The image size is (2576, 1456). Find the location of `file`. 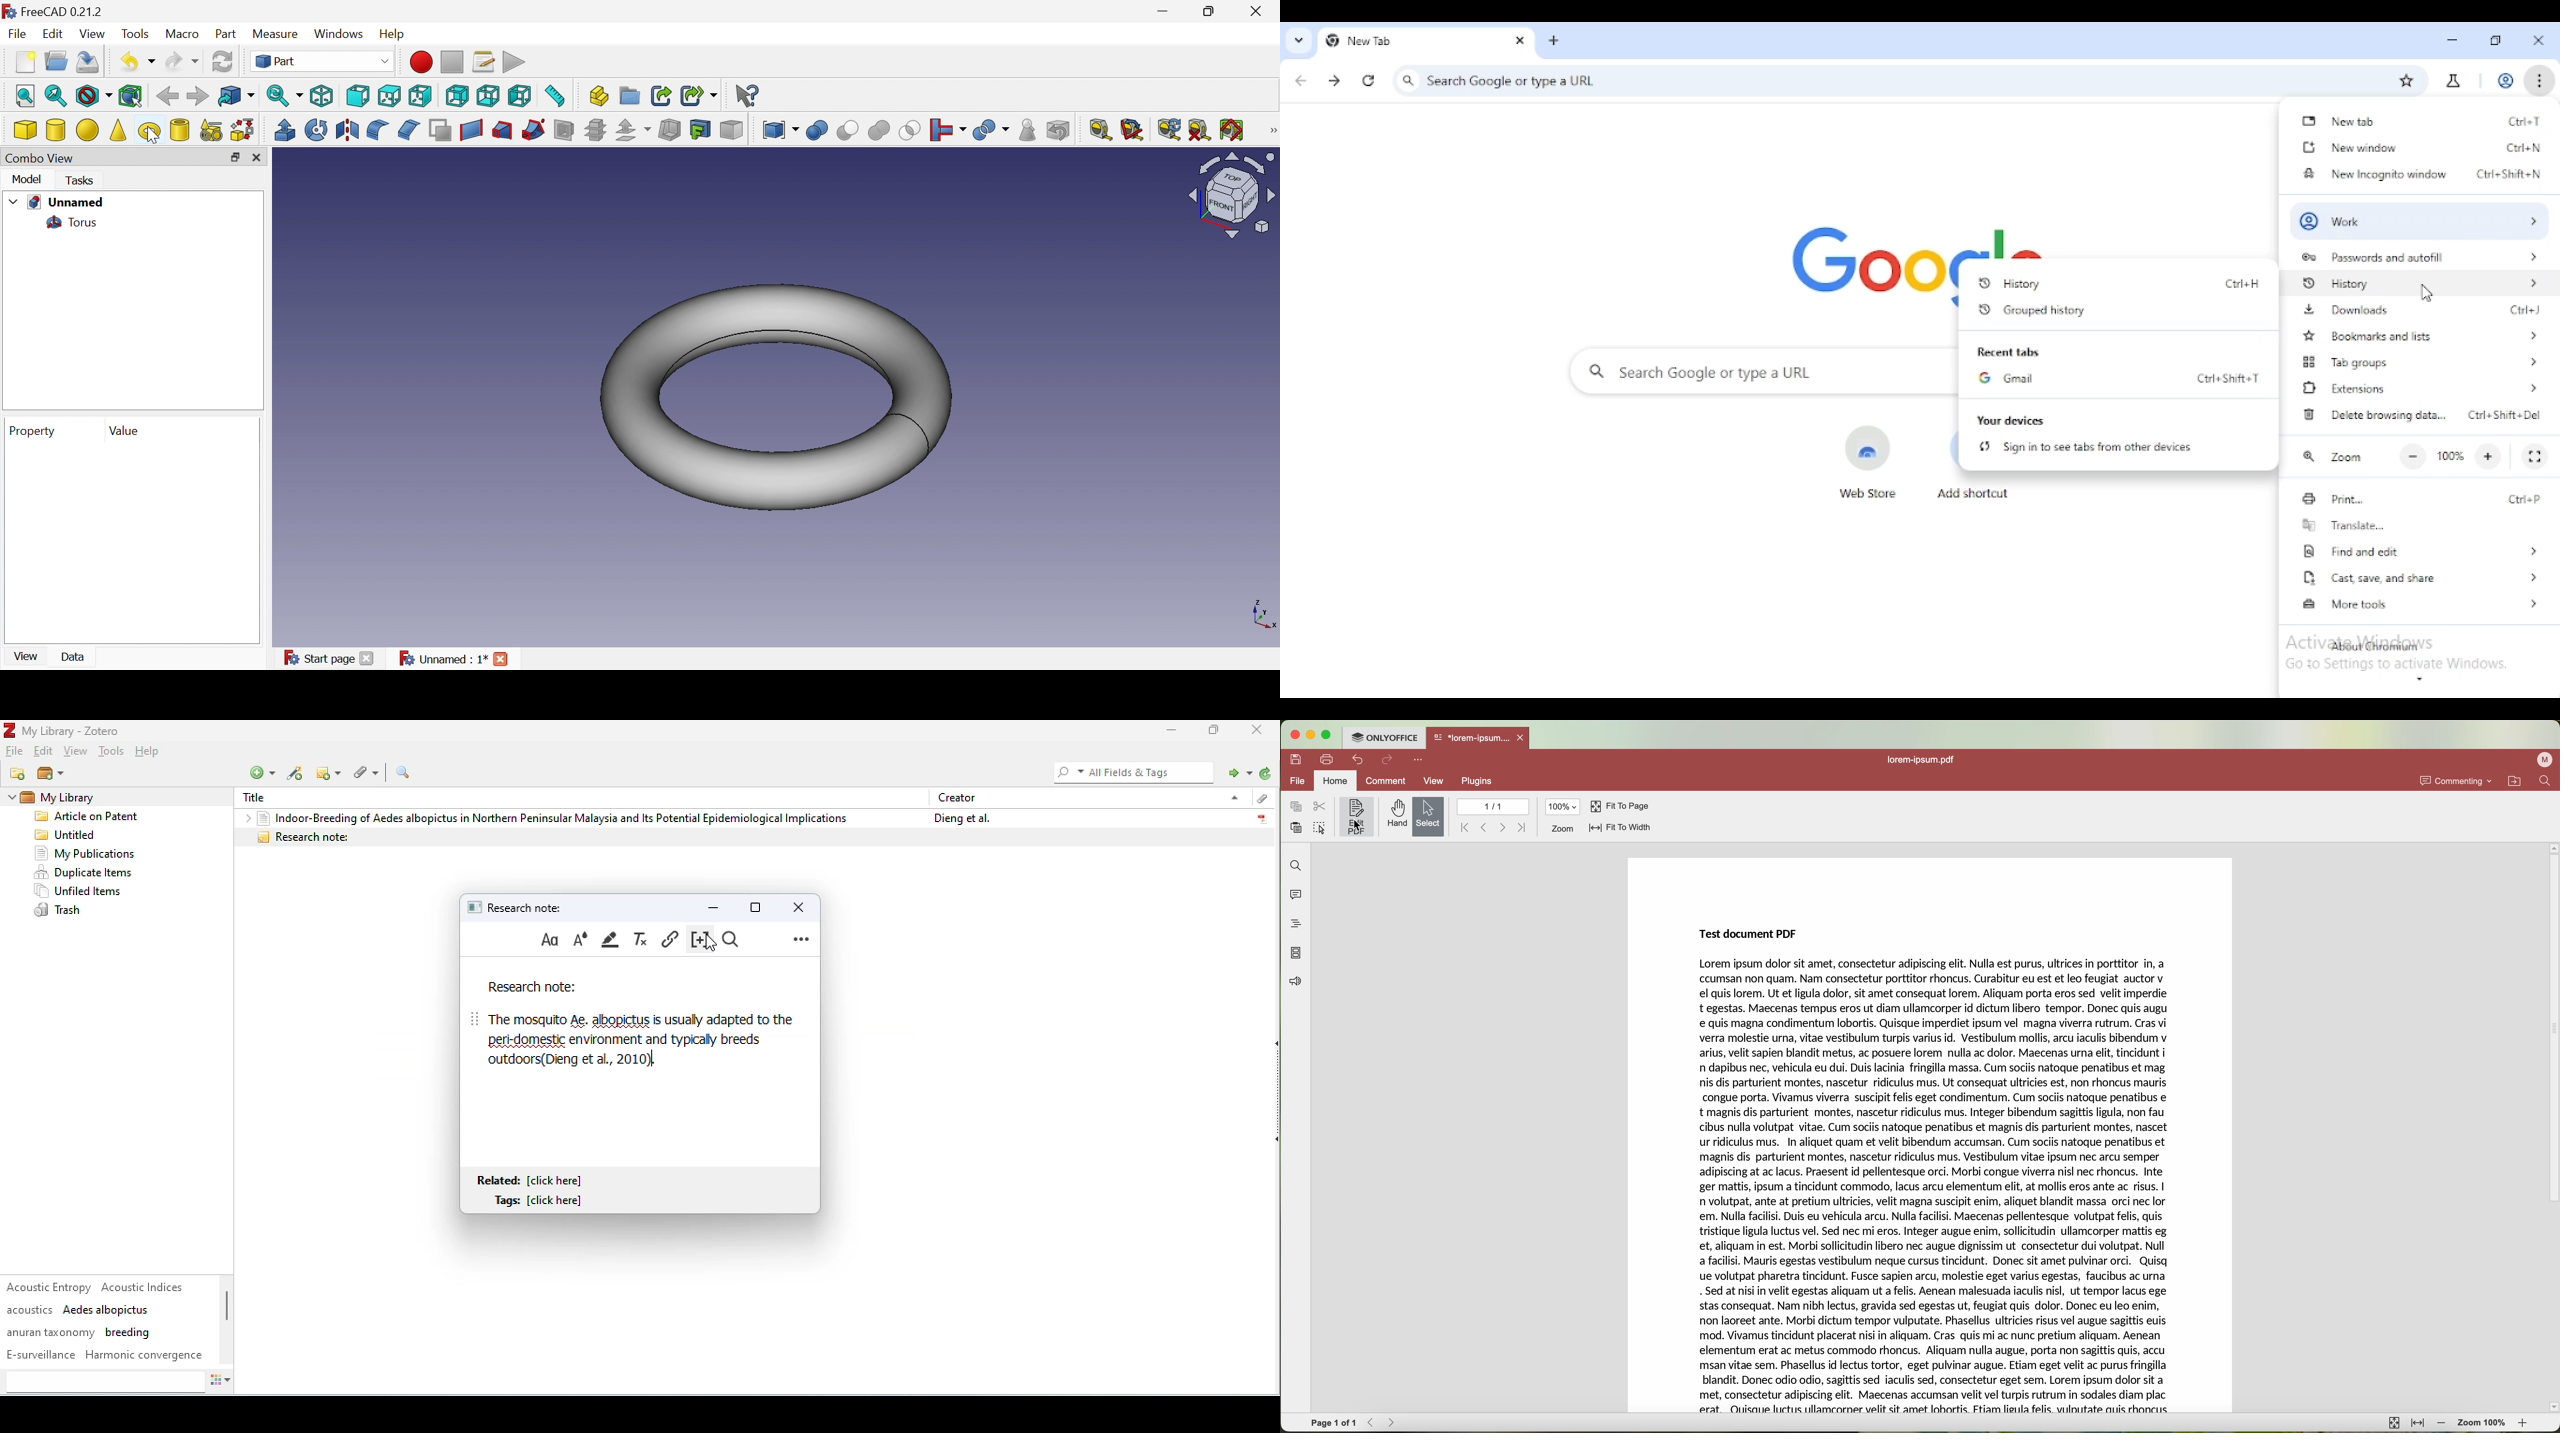

file is located at coordinates (16, 752).